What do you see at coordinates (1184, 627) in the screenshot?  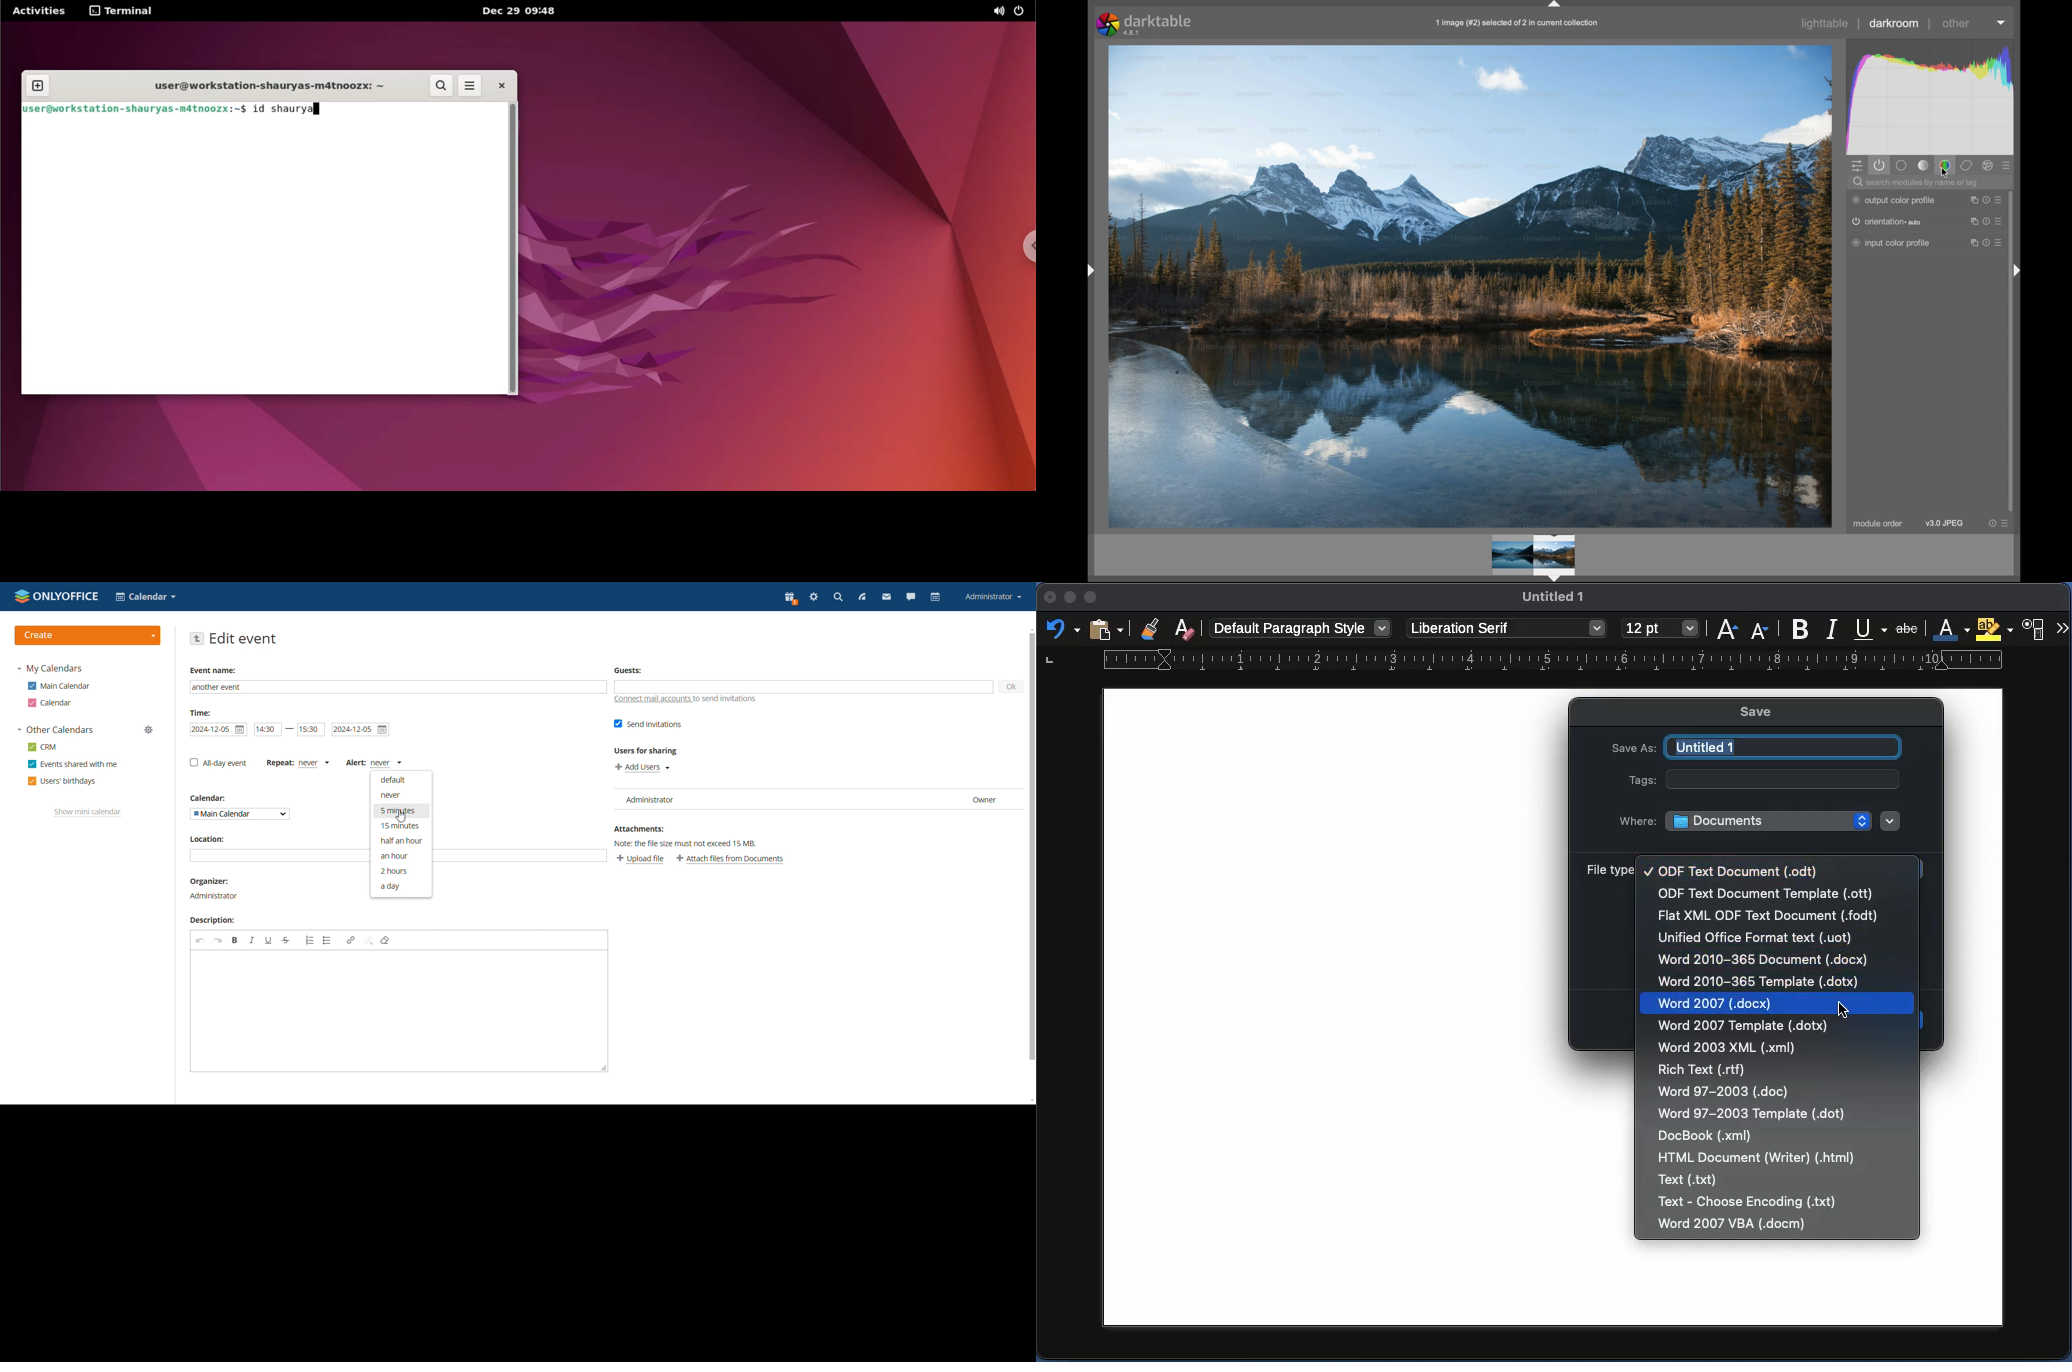 I see `Clear formatting` at bounding box center [1184, 627].